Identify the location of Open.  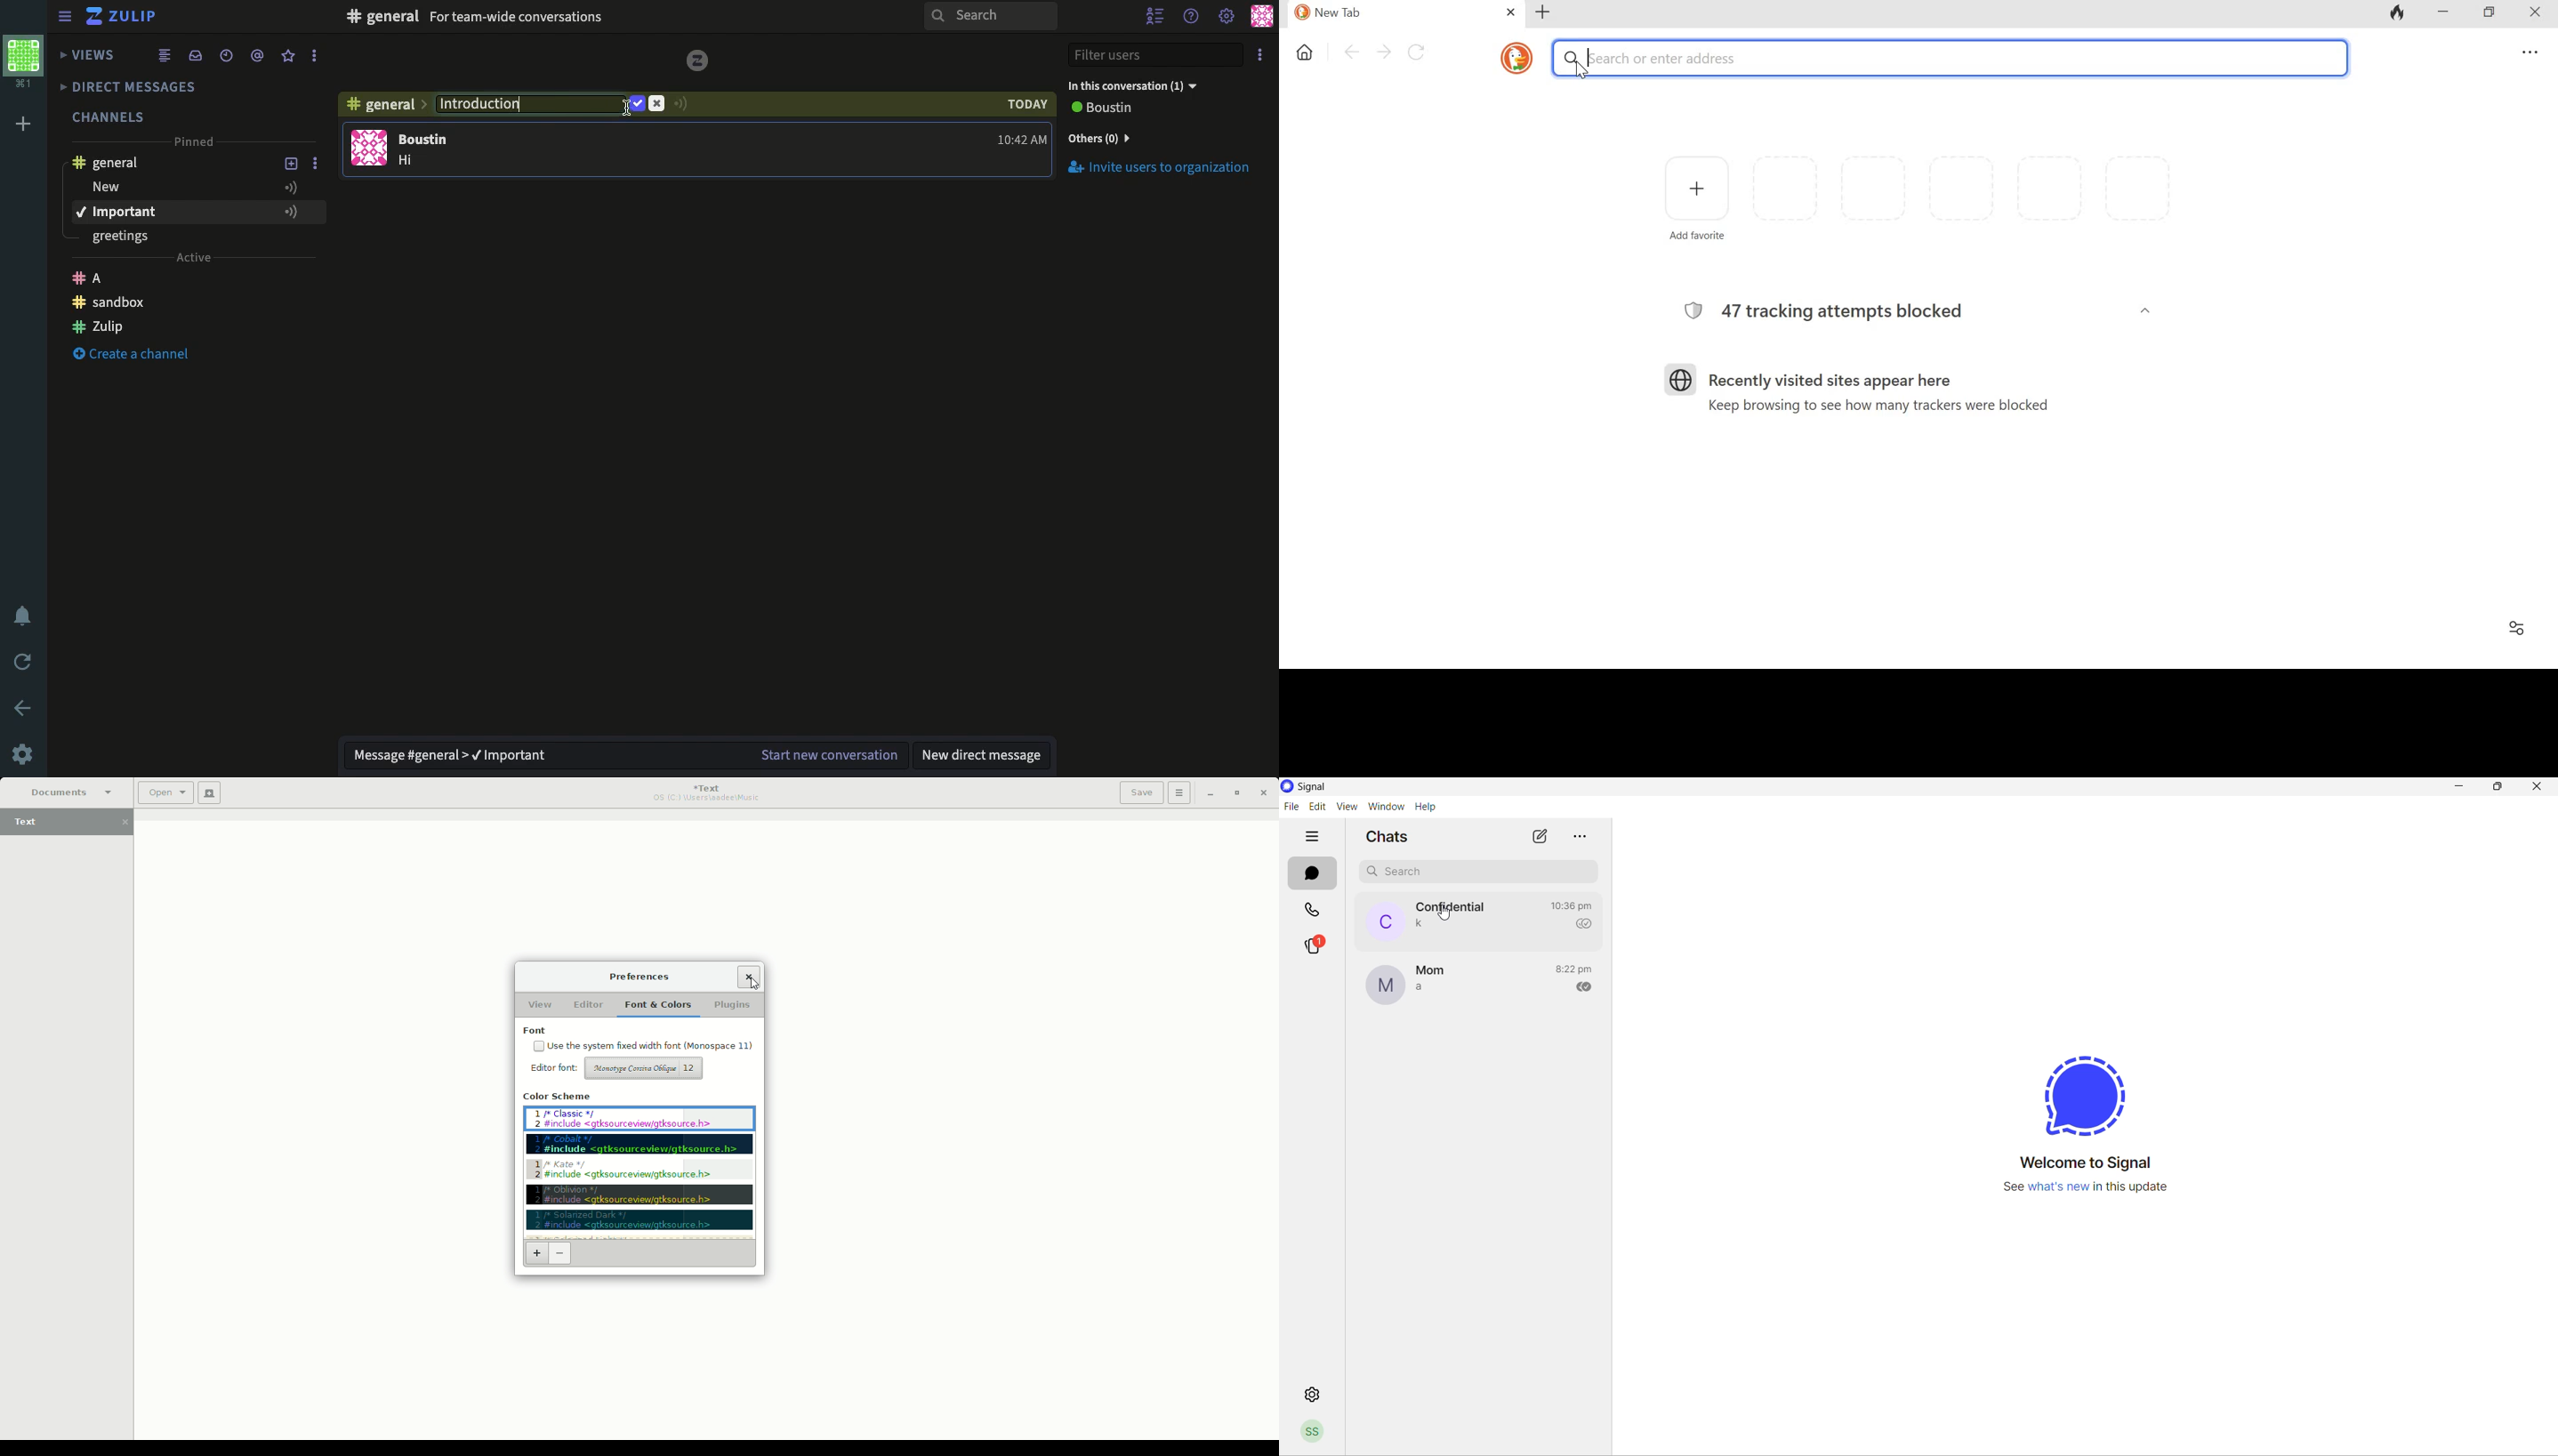
(166, 793).